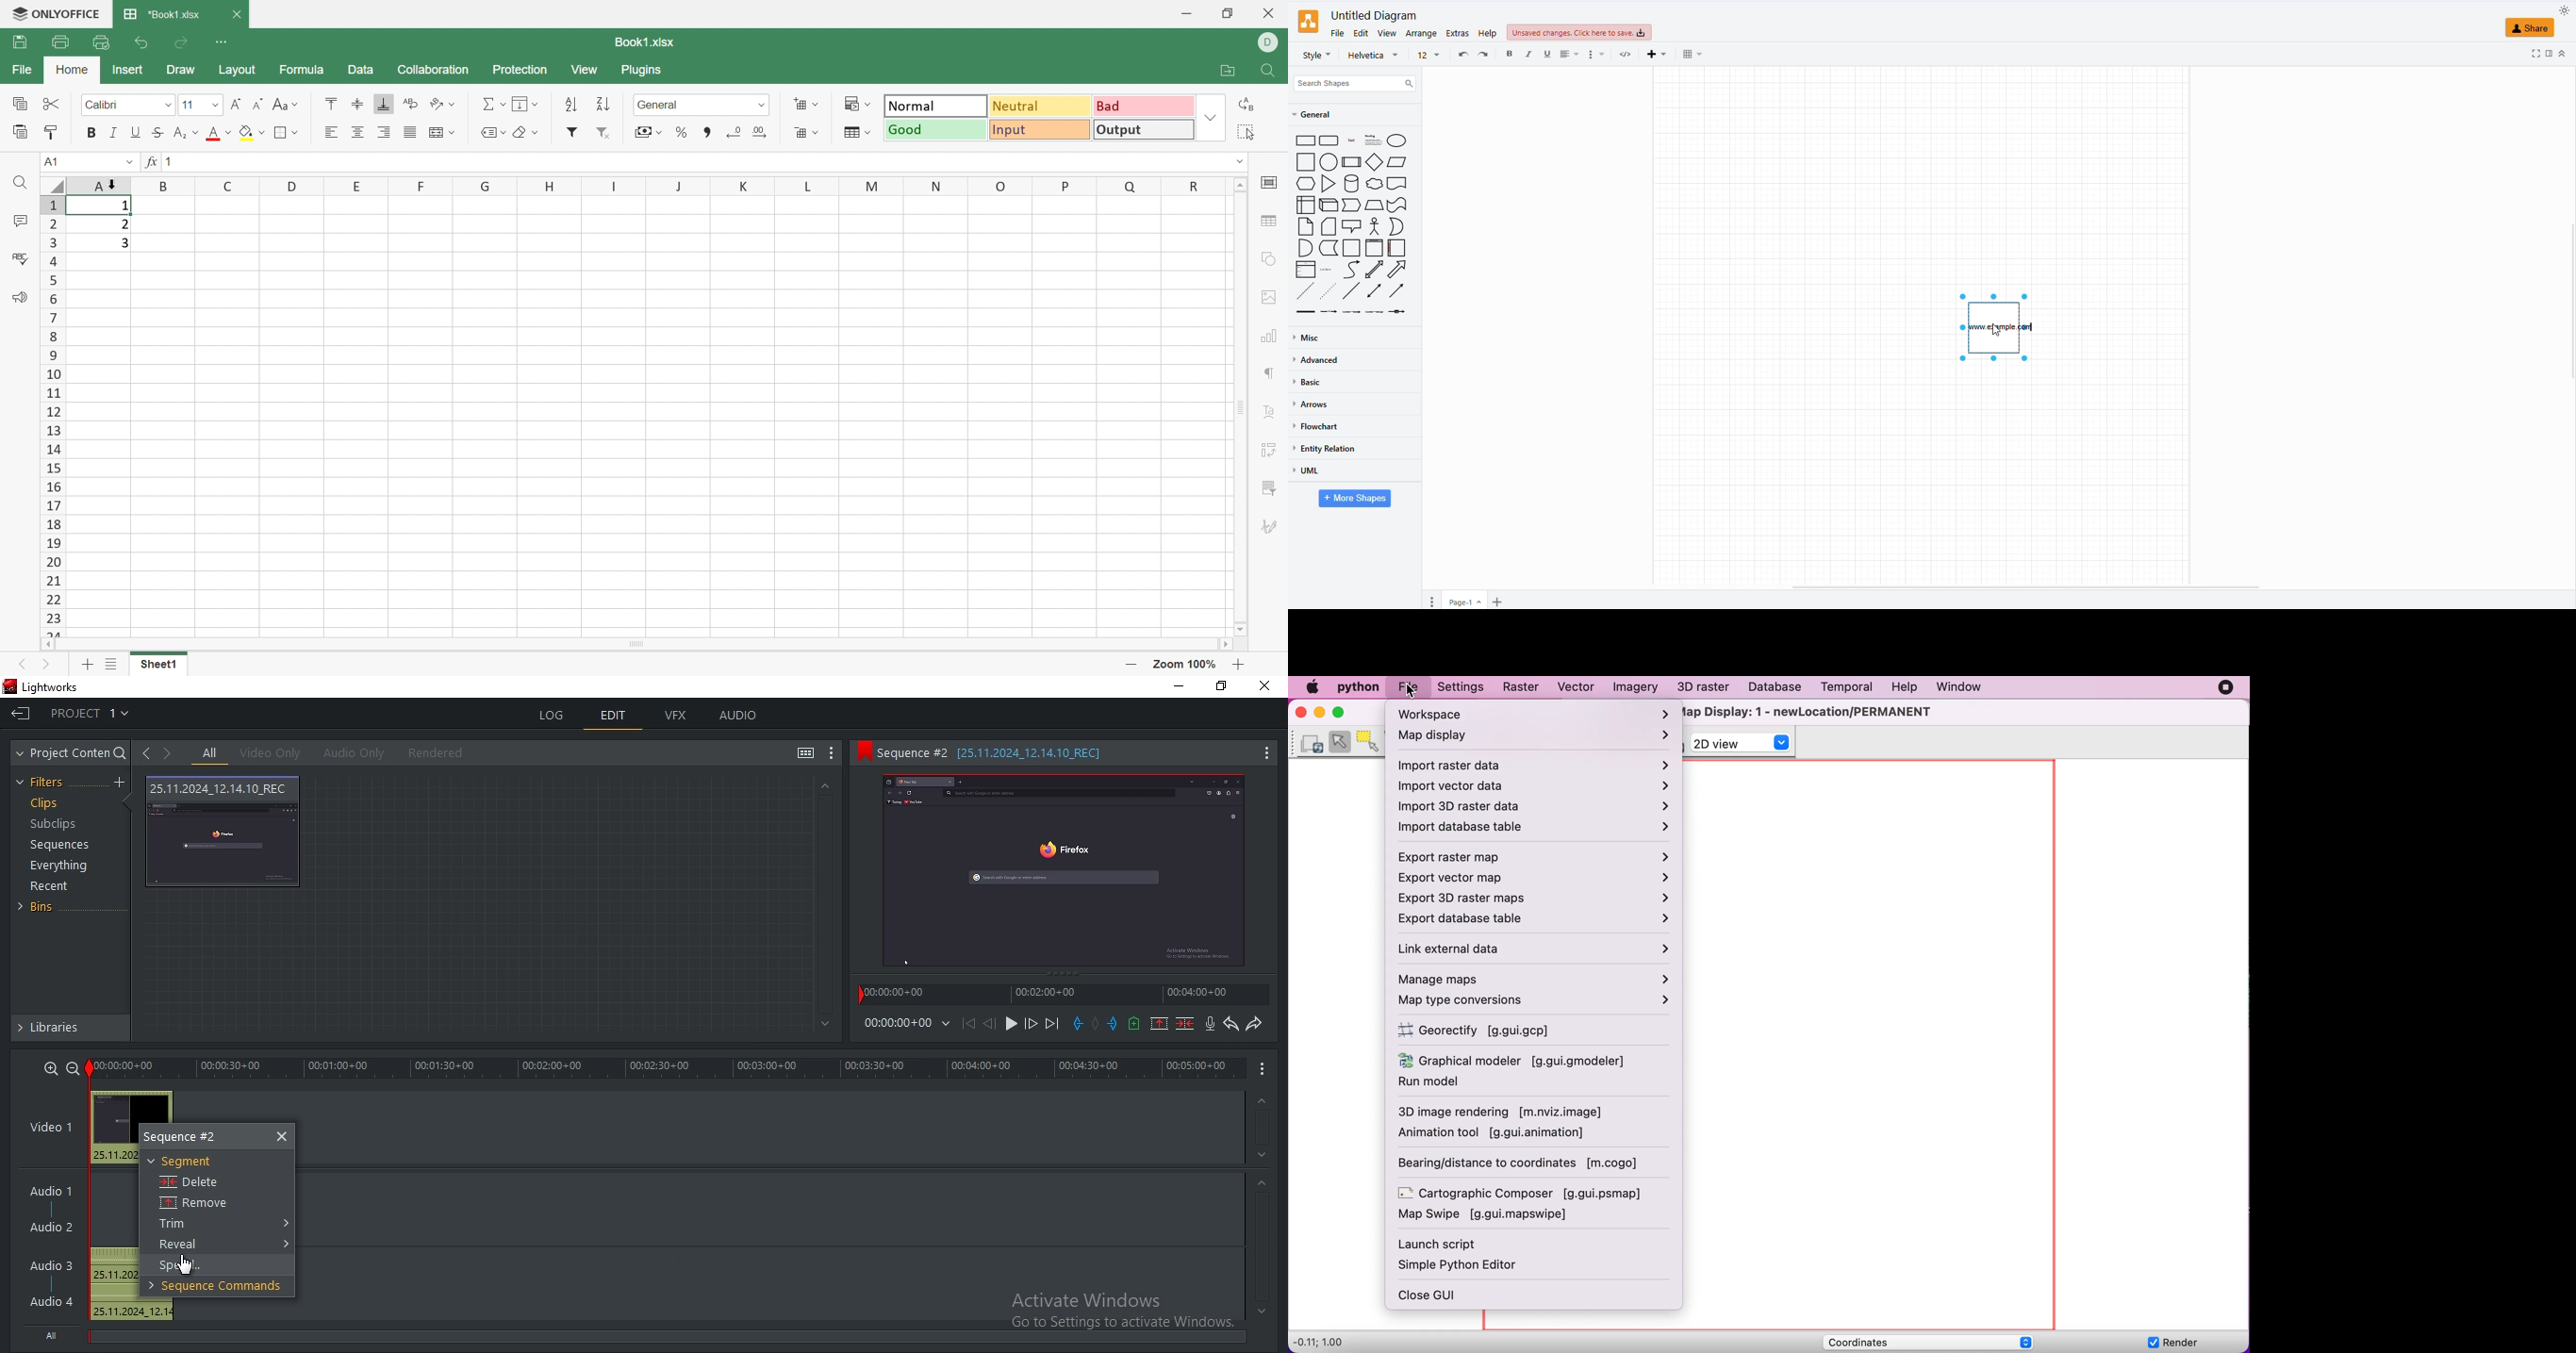 The height and width of the screenshot is (1372, 2576). What do you see at coordinates (1272, 412) in the screenshot?
I see `Text art settings` at bounding box center [1272, 412].